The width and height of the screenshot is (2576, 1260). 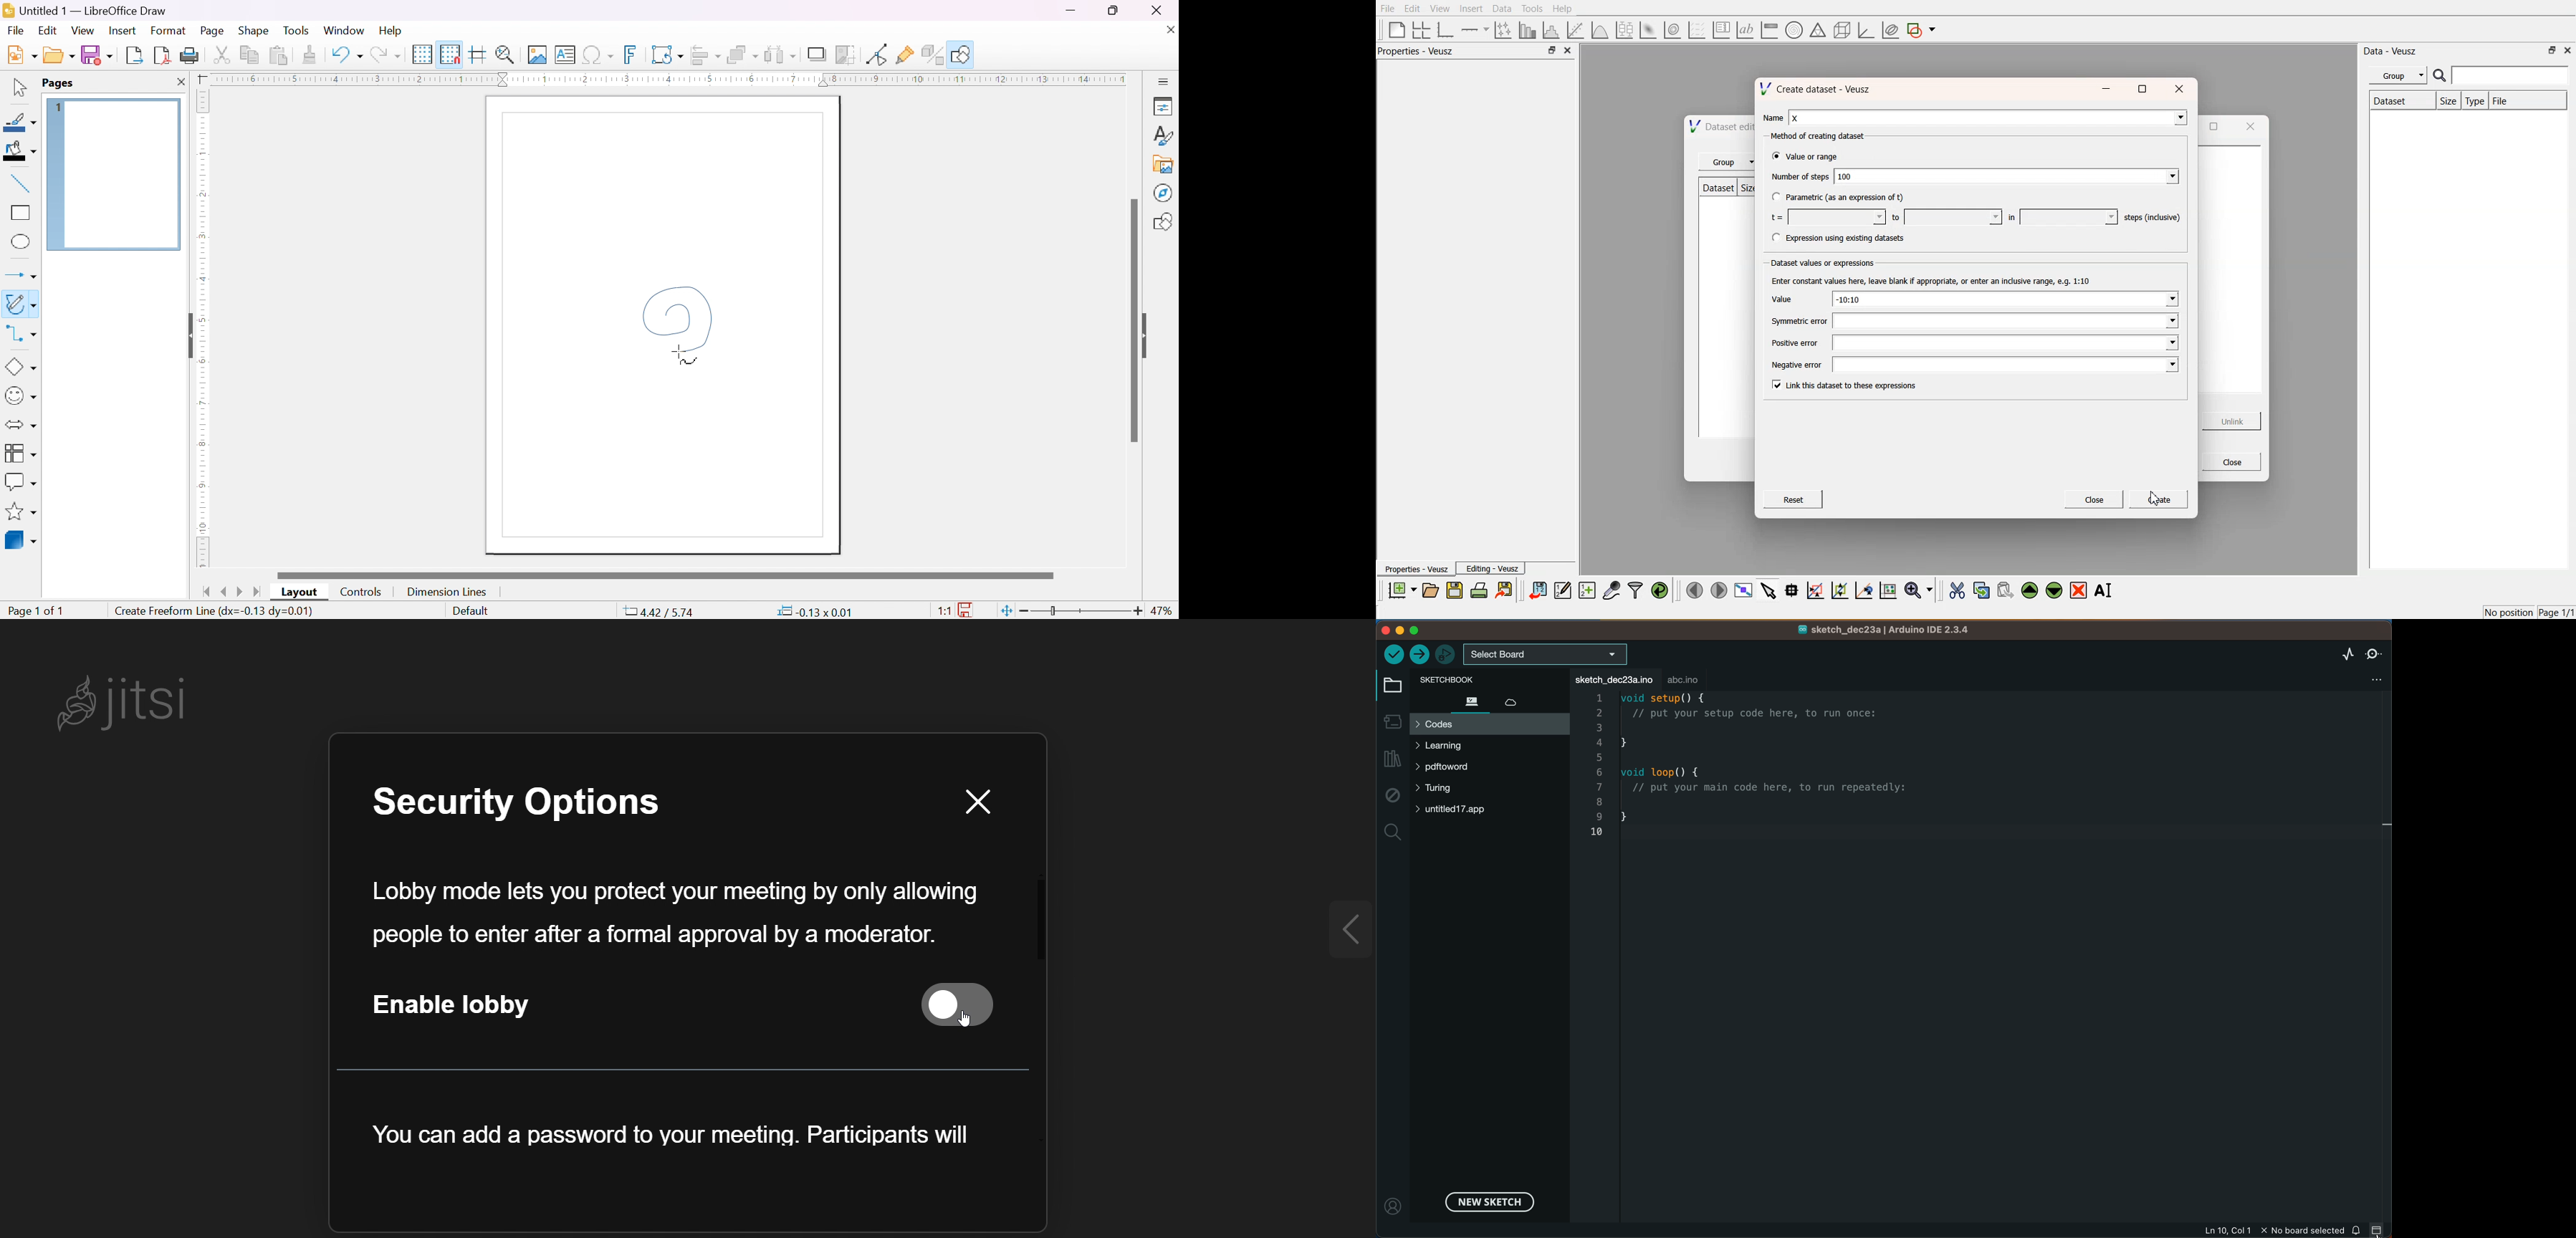 I want to click on copy, so click(x=250, y=55).